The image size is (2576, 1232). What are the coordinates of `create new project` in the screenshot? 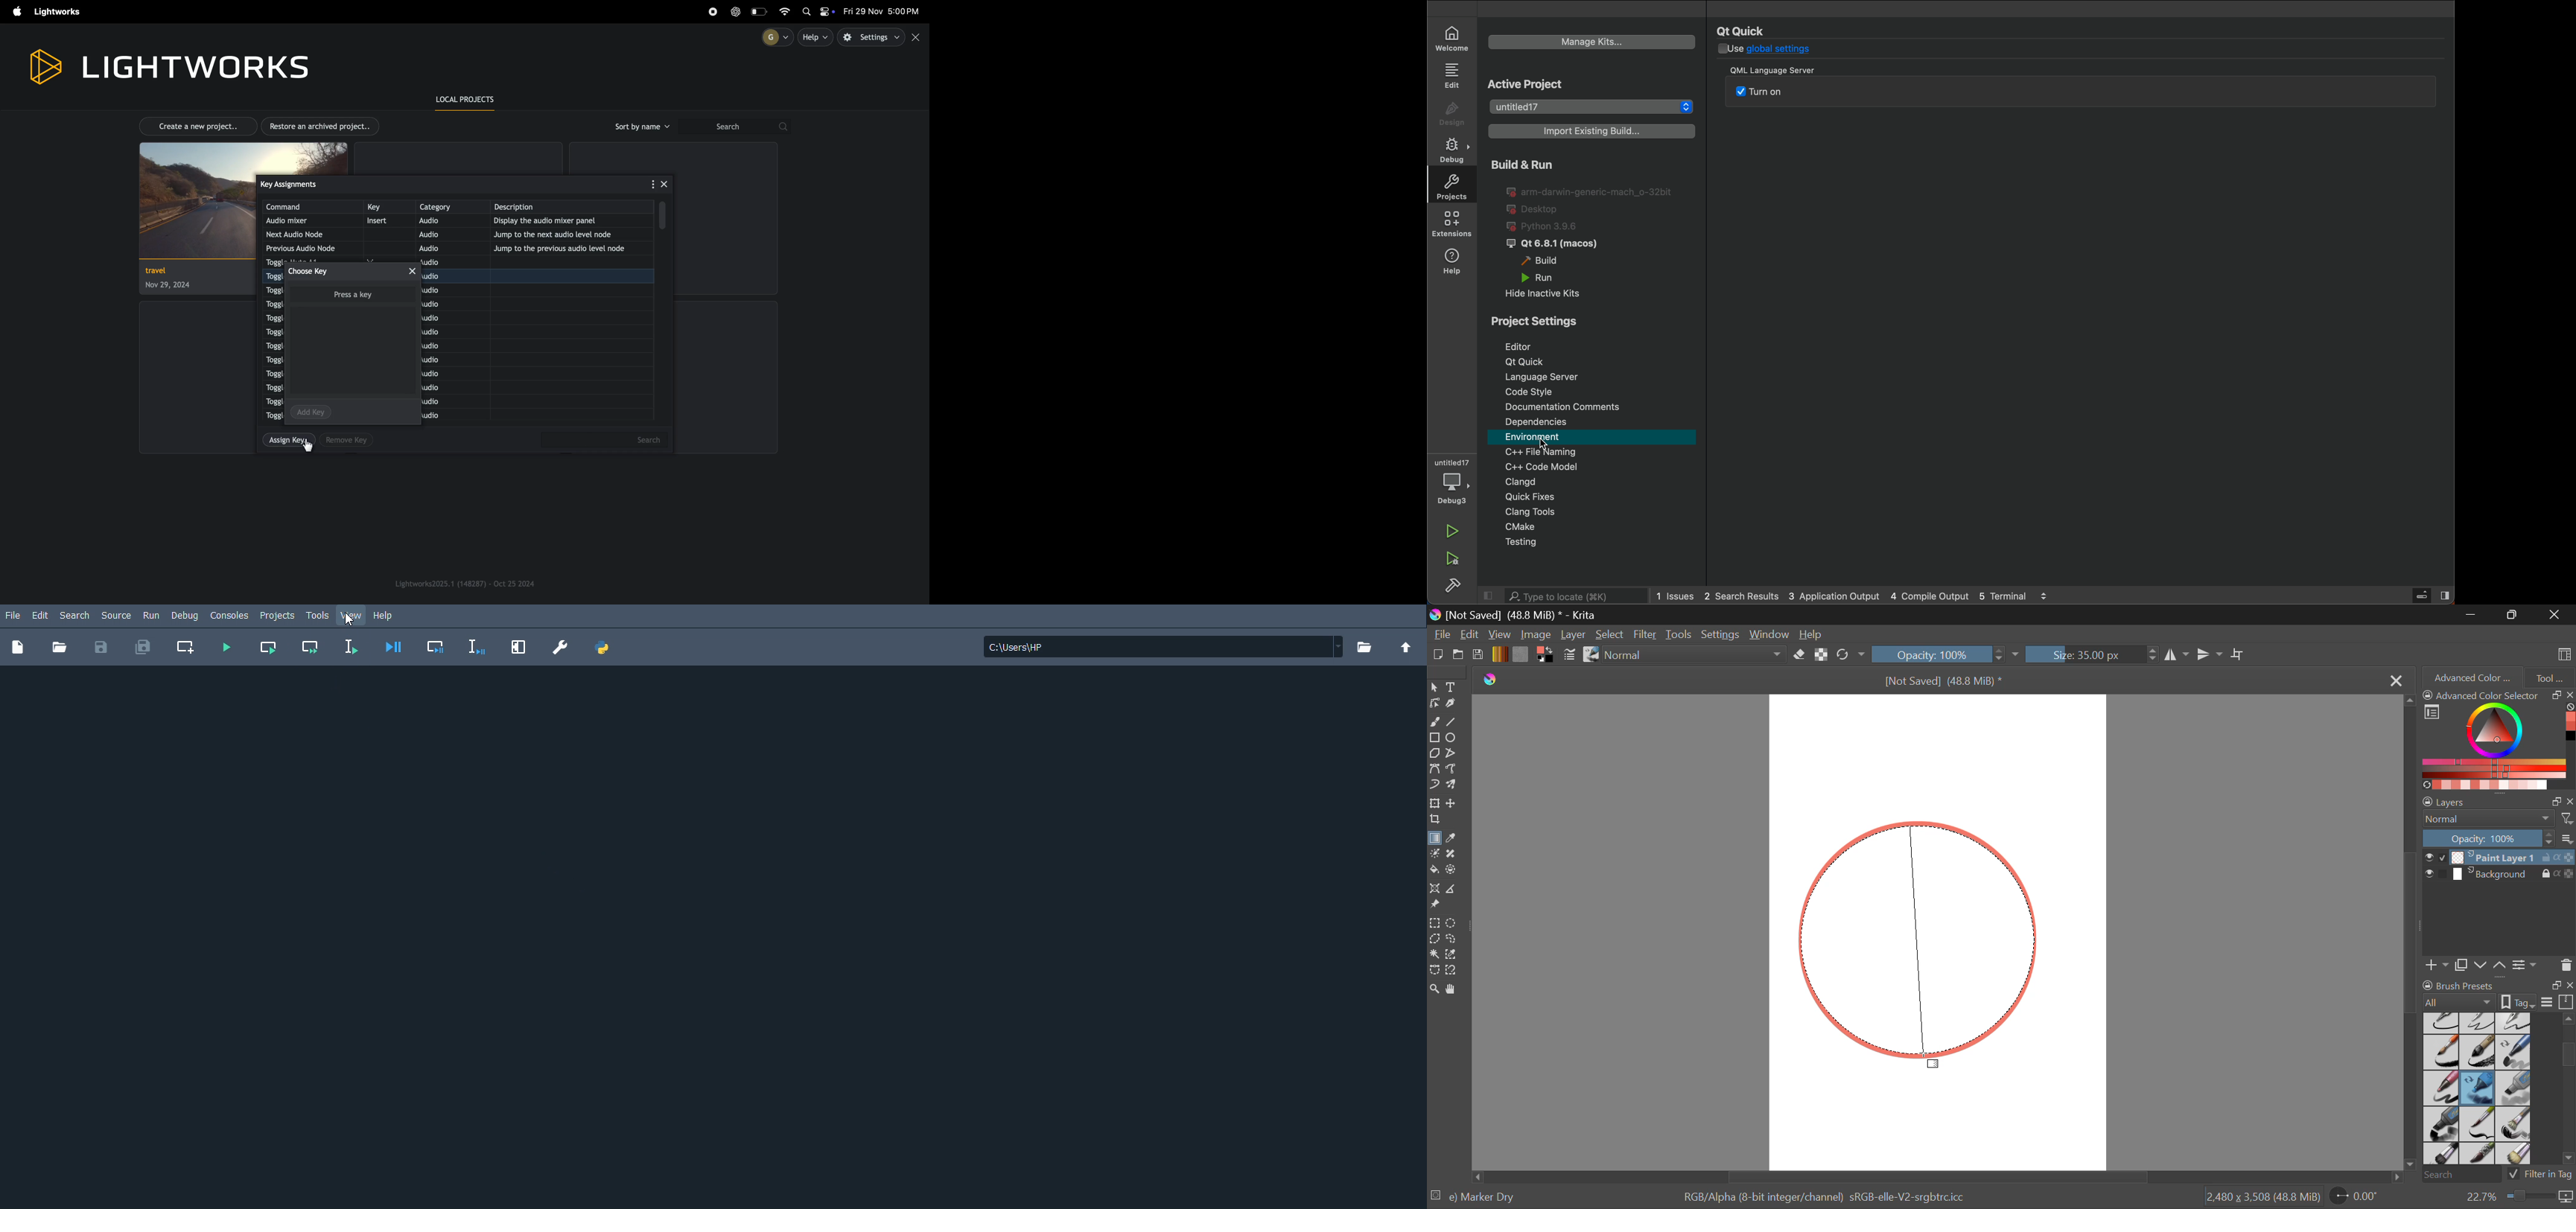 It's located at (194, 125).